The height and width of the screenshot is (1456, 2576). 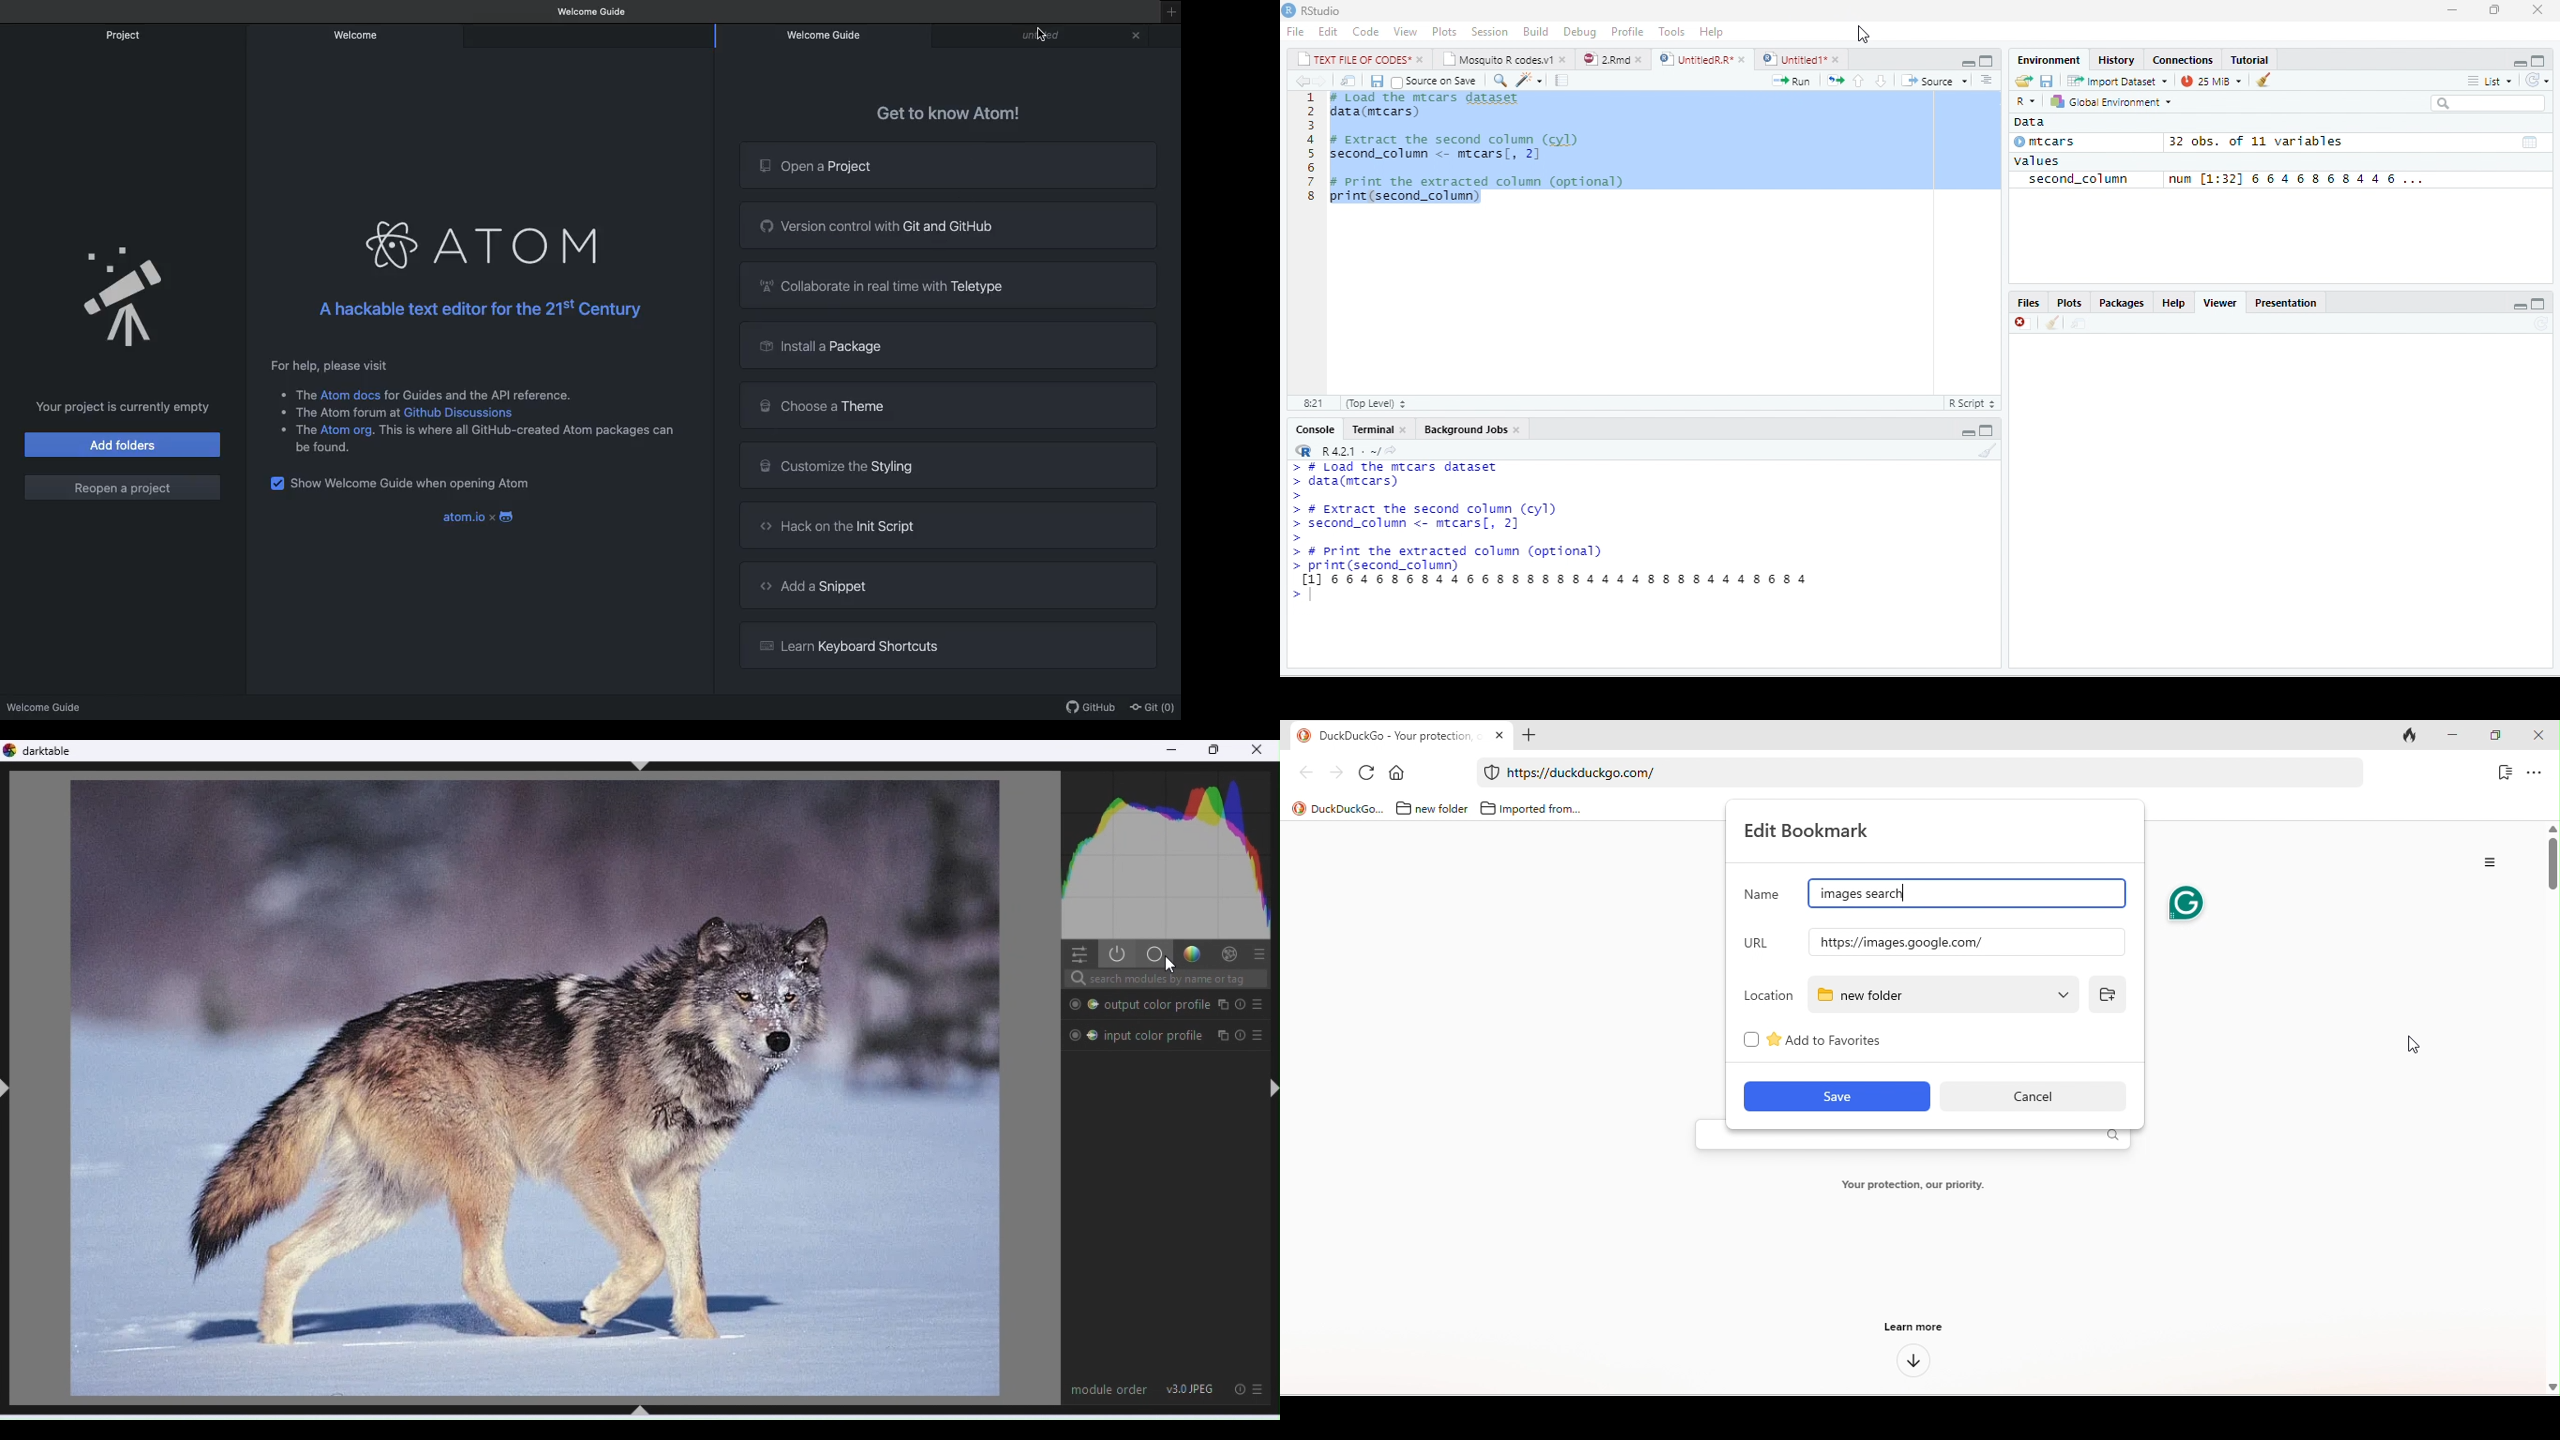 What do you see at coordinates (1310, 181) in the screenshot?
I see `7` at bounding box center [1310, 181].